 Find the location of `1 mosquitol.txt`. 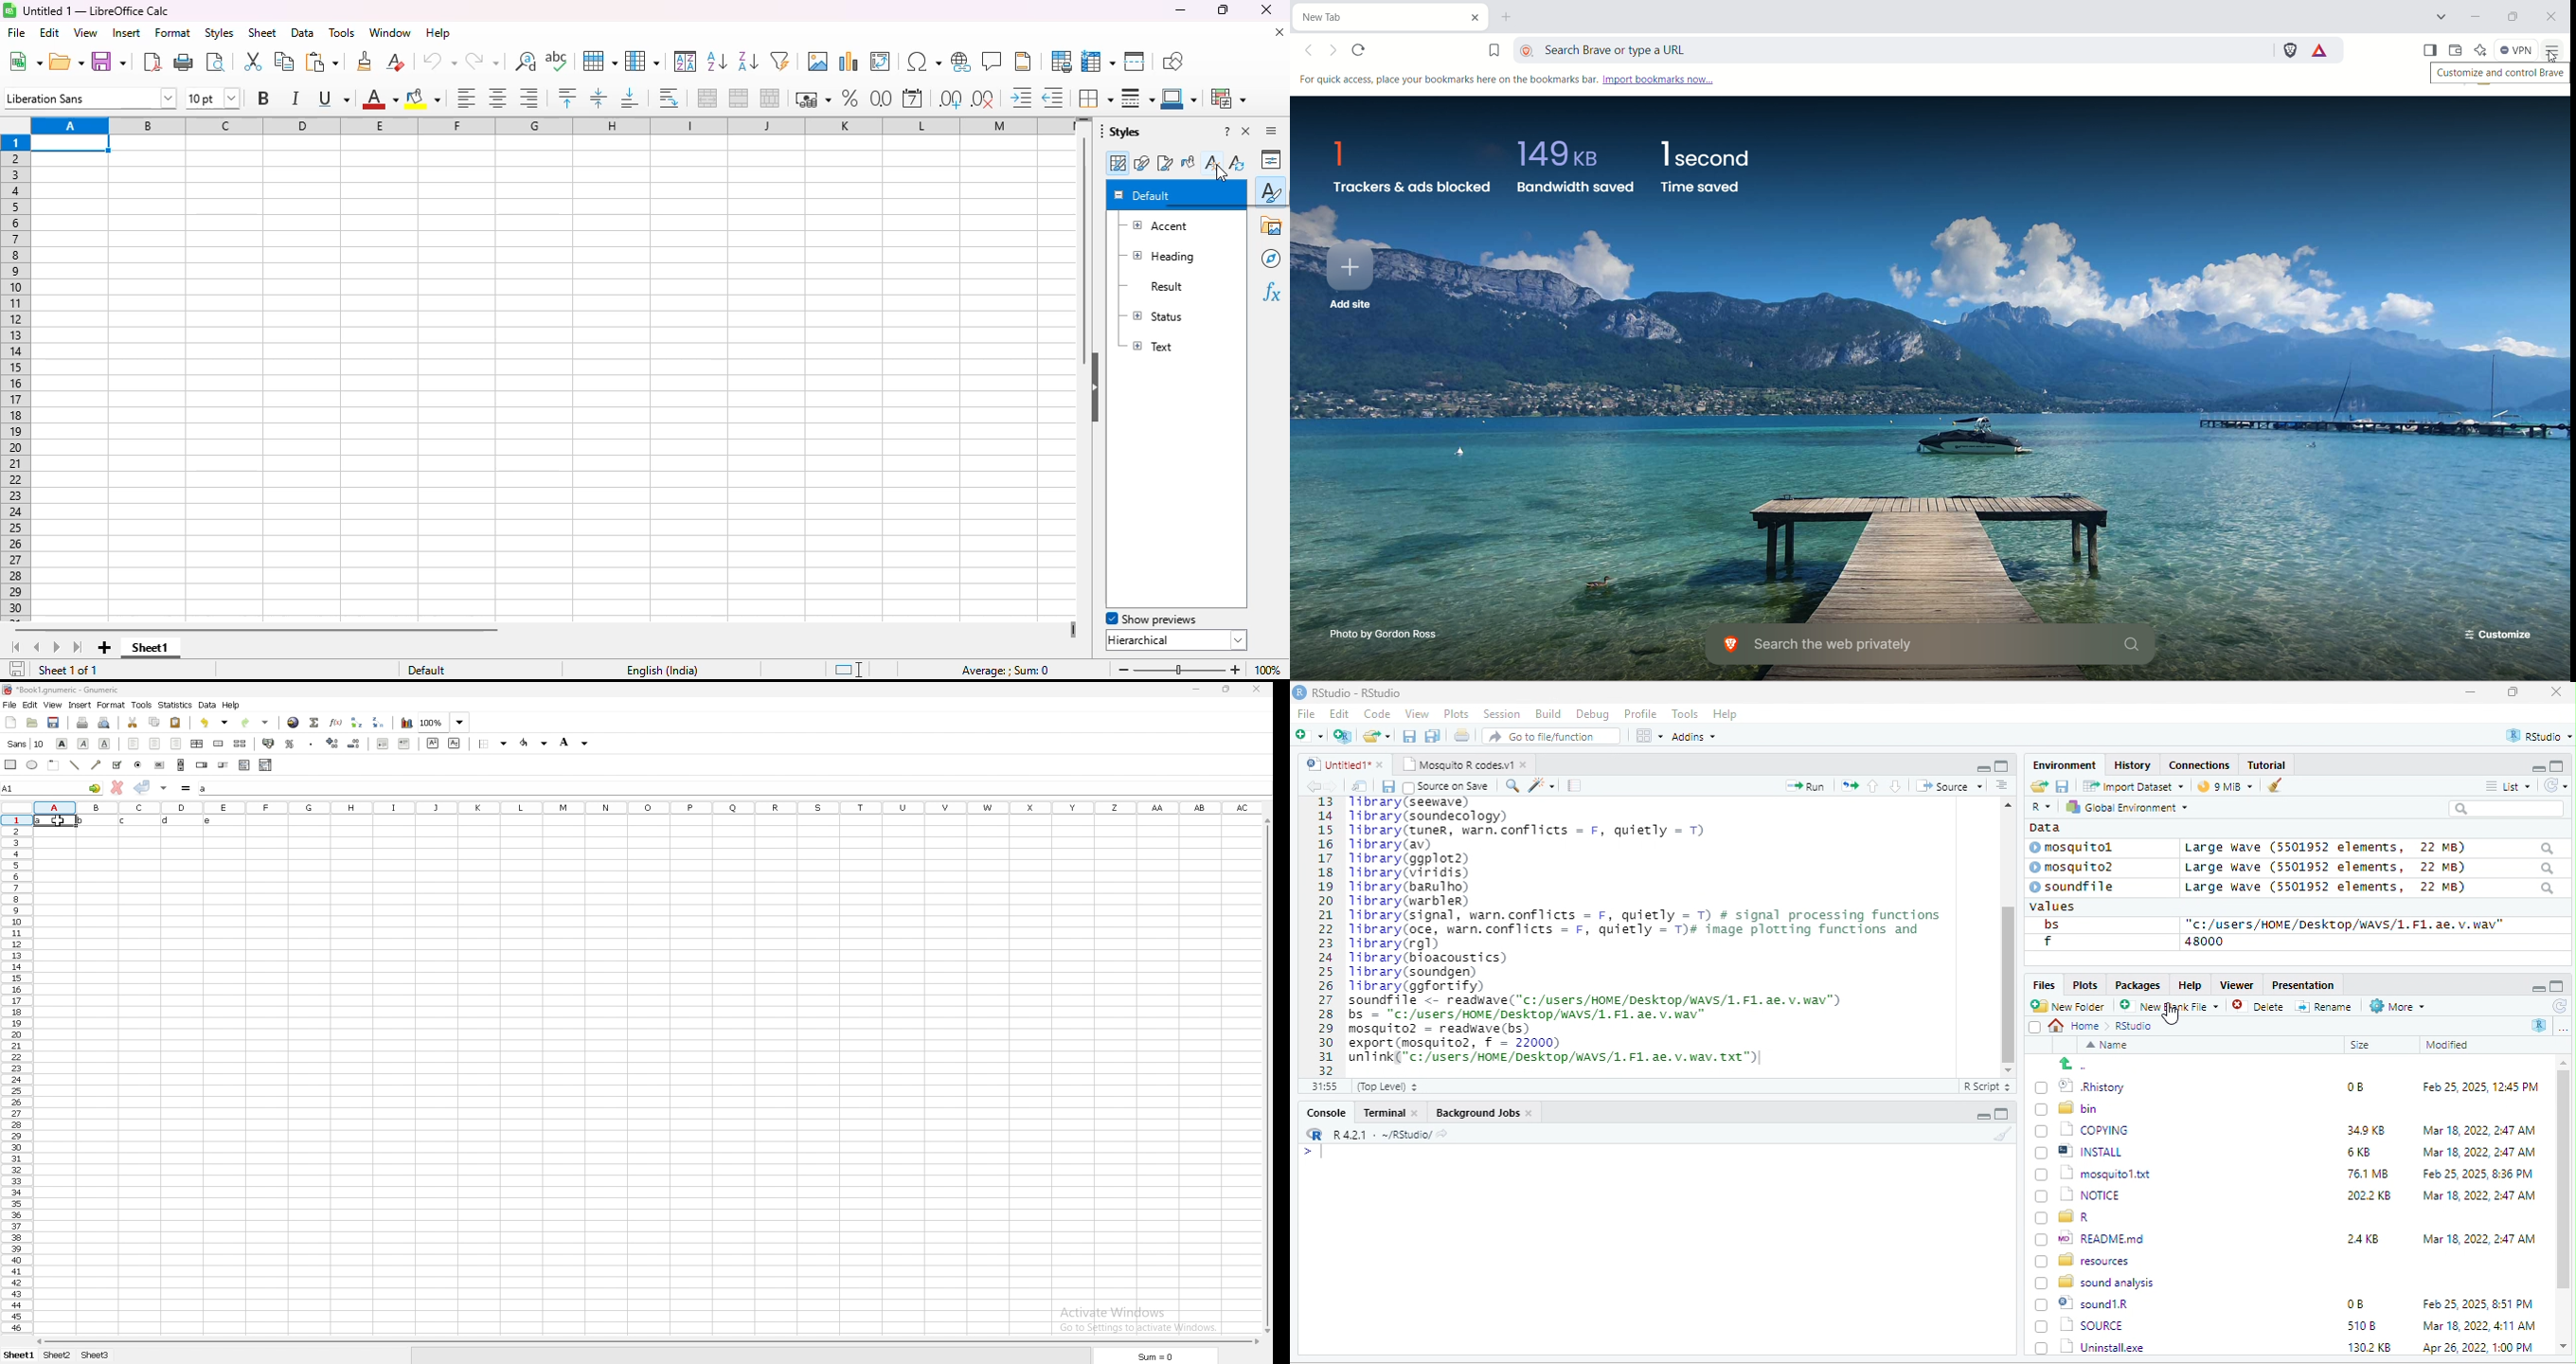

1 mosquitol.txt is located at coordinates (2087, 1172).